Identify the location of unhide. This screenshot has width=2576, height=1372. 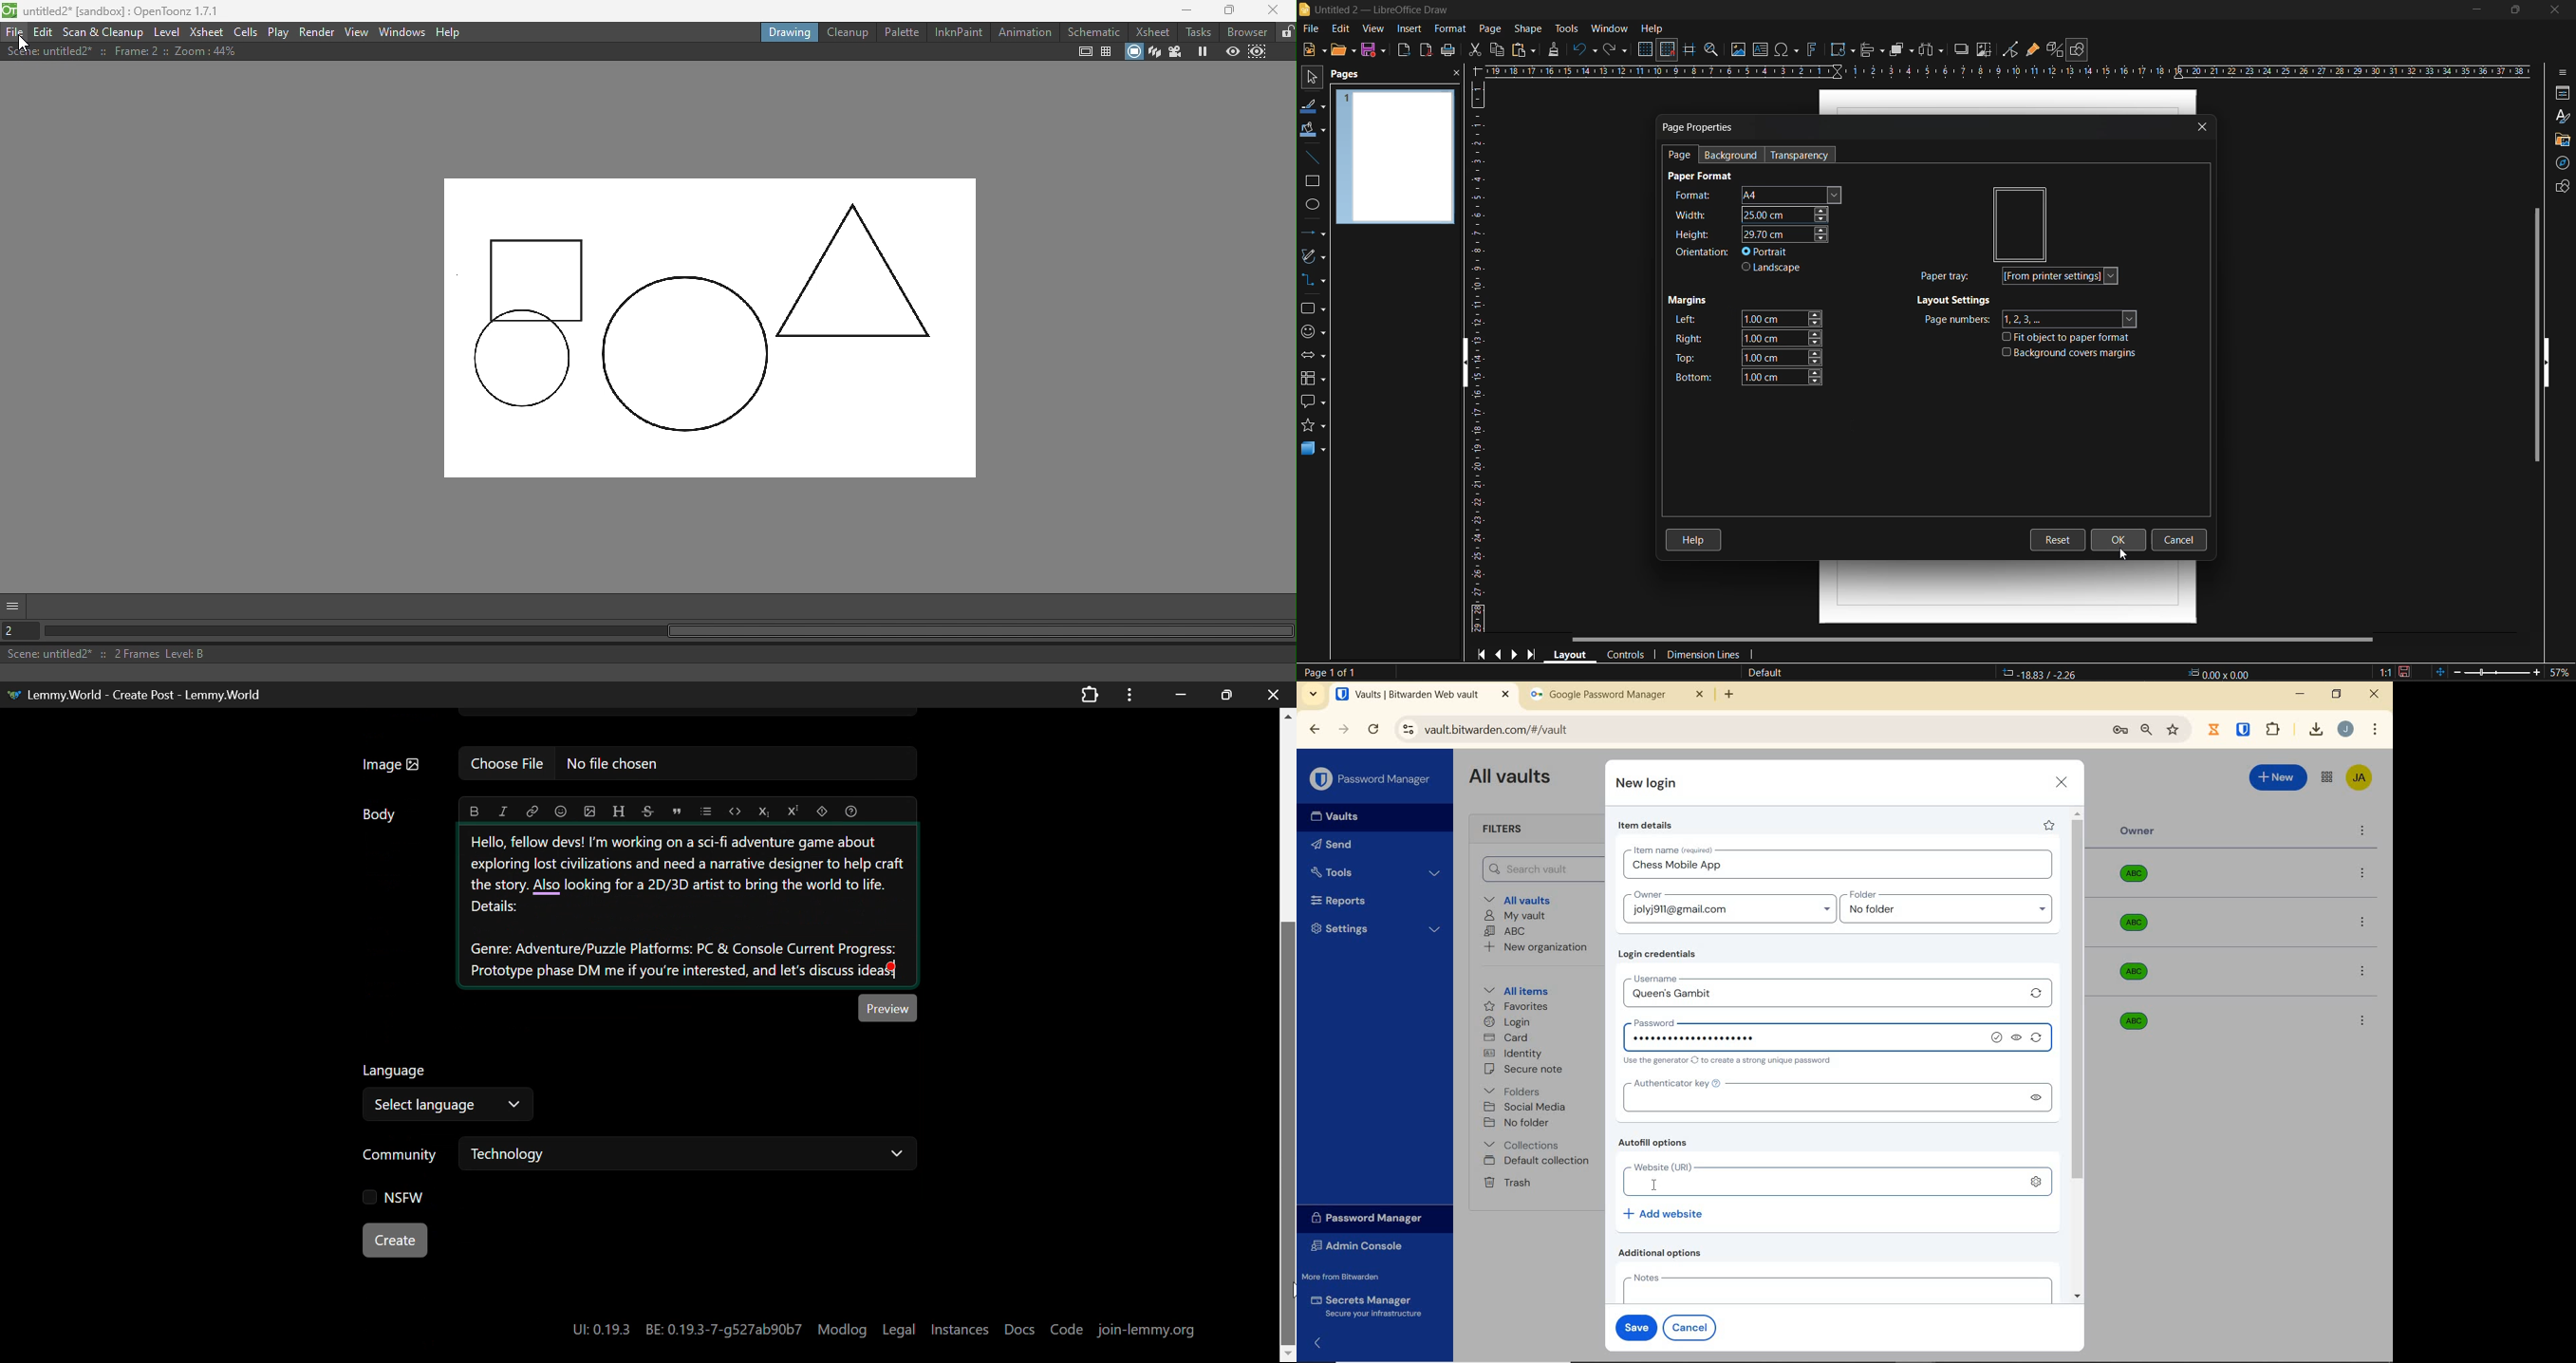
(2035, 1097).